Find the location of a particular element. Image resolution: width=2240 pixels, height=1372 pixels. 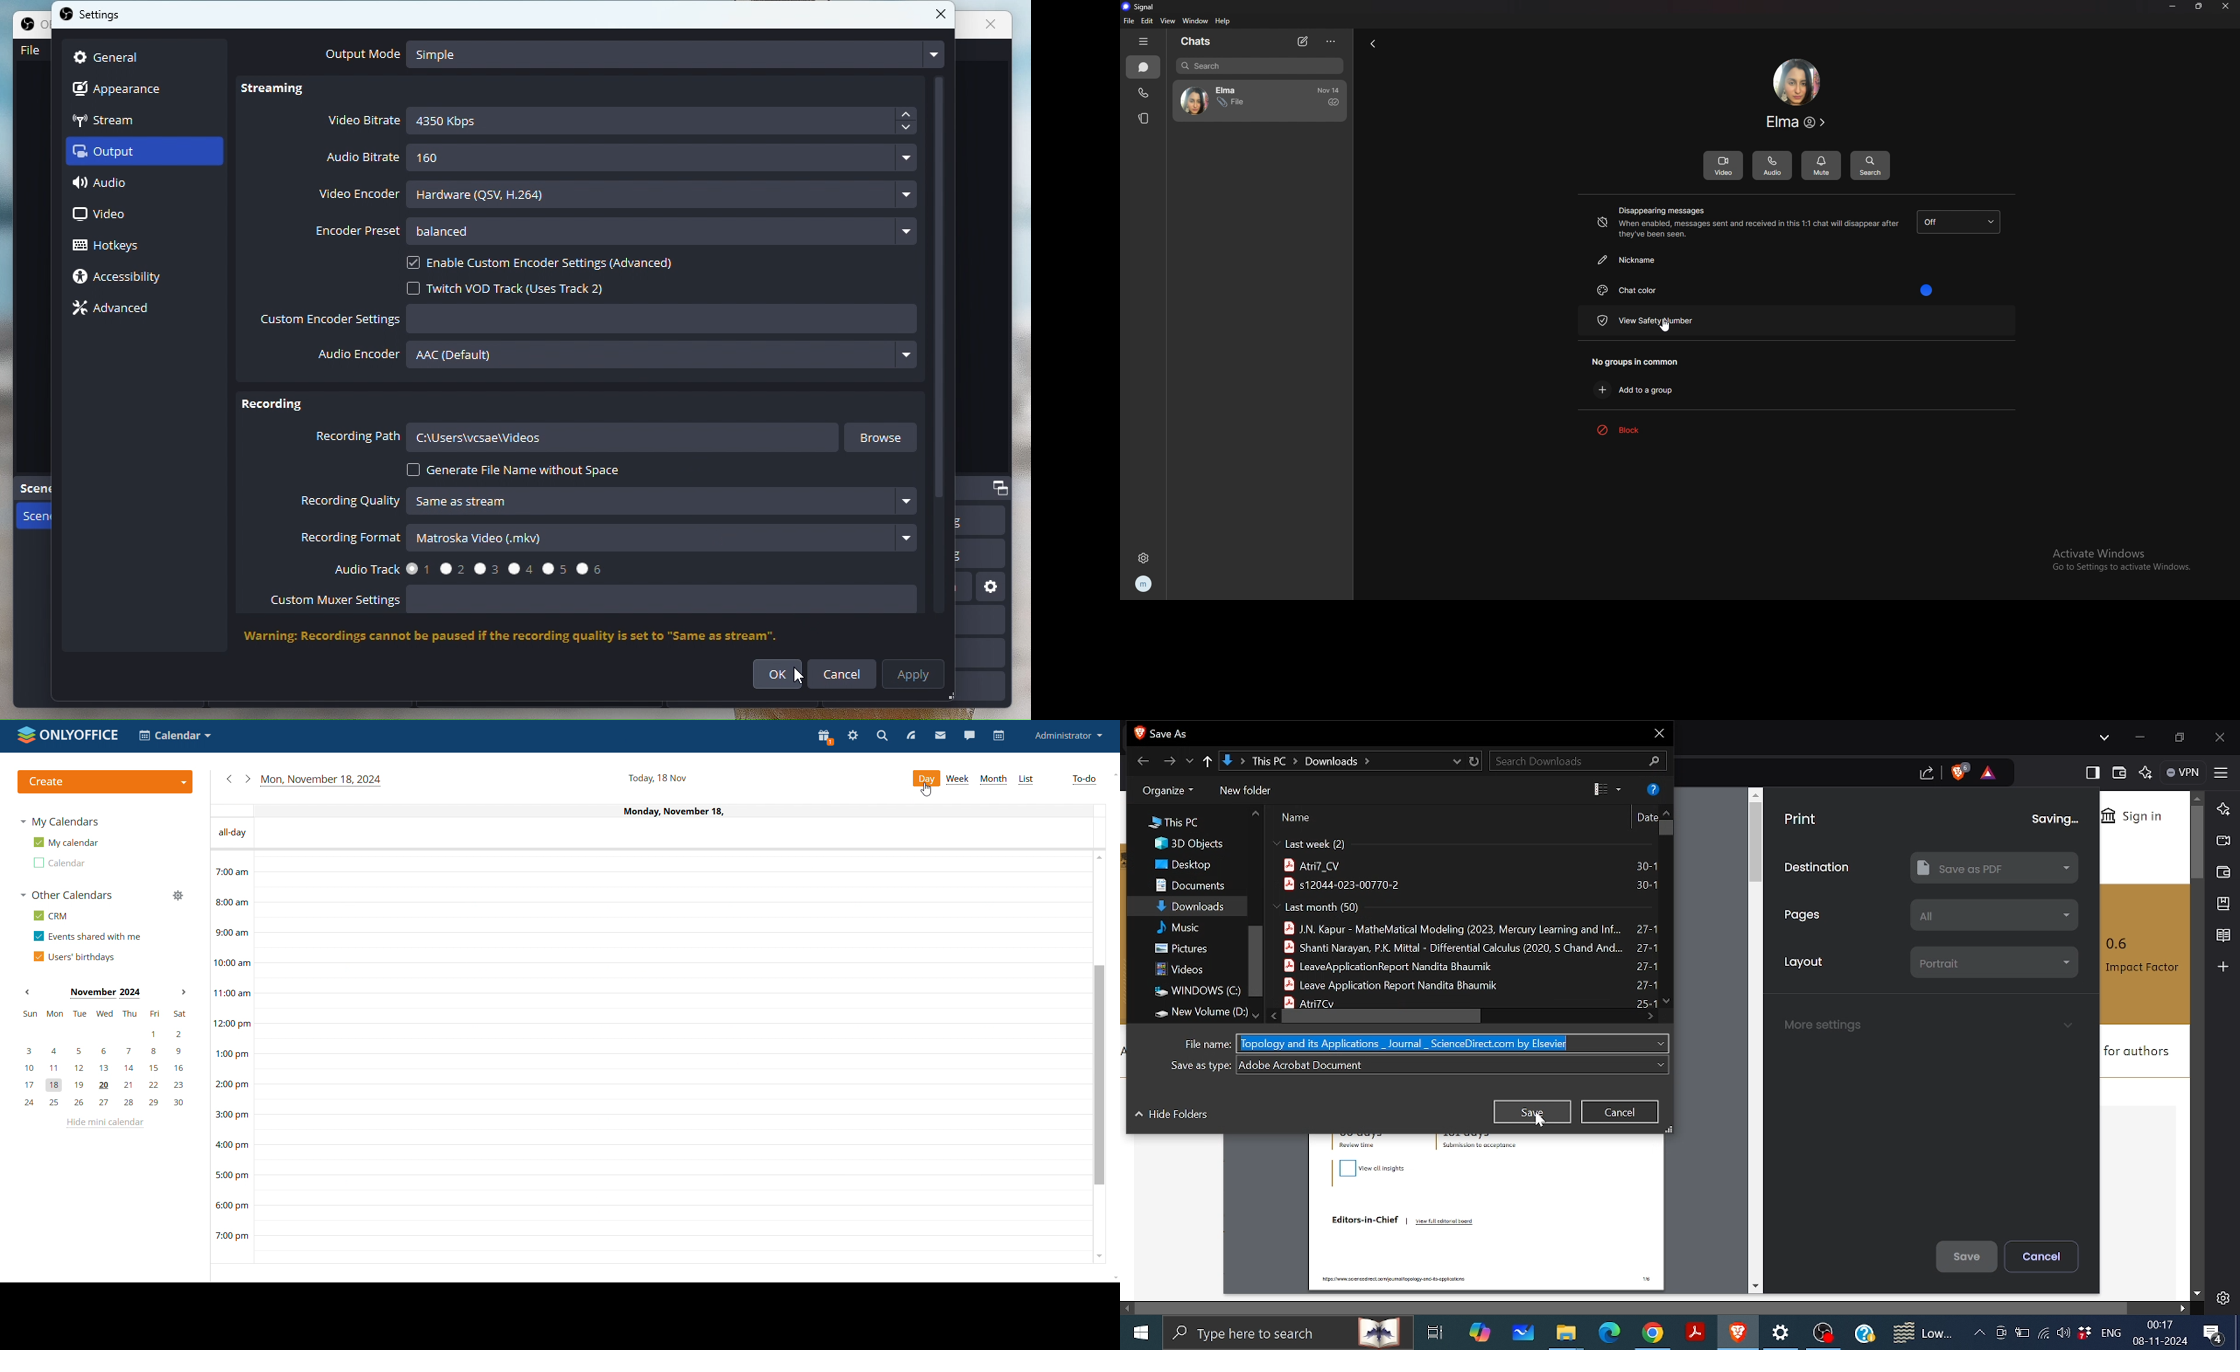

search is located at coordinates (1292, 1334).